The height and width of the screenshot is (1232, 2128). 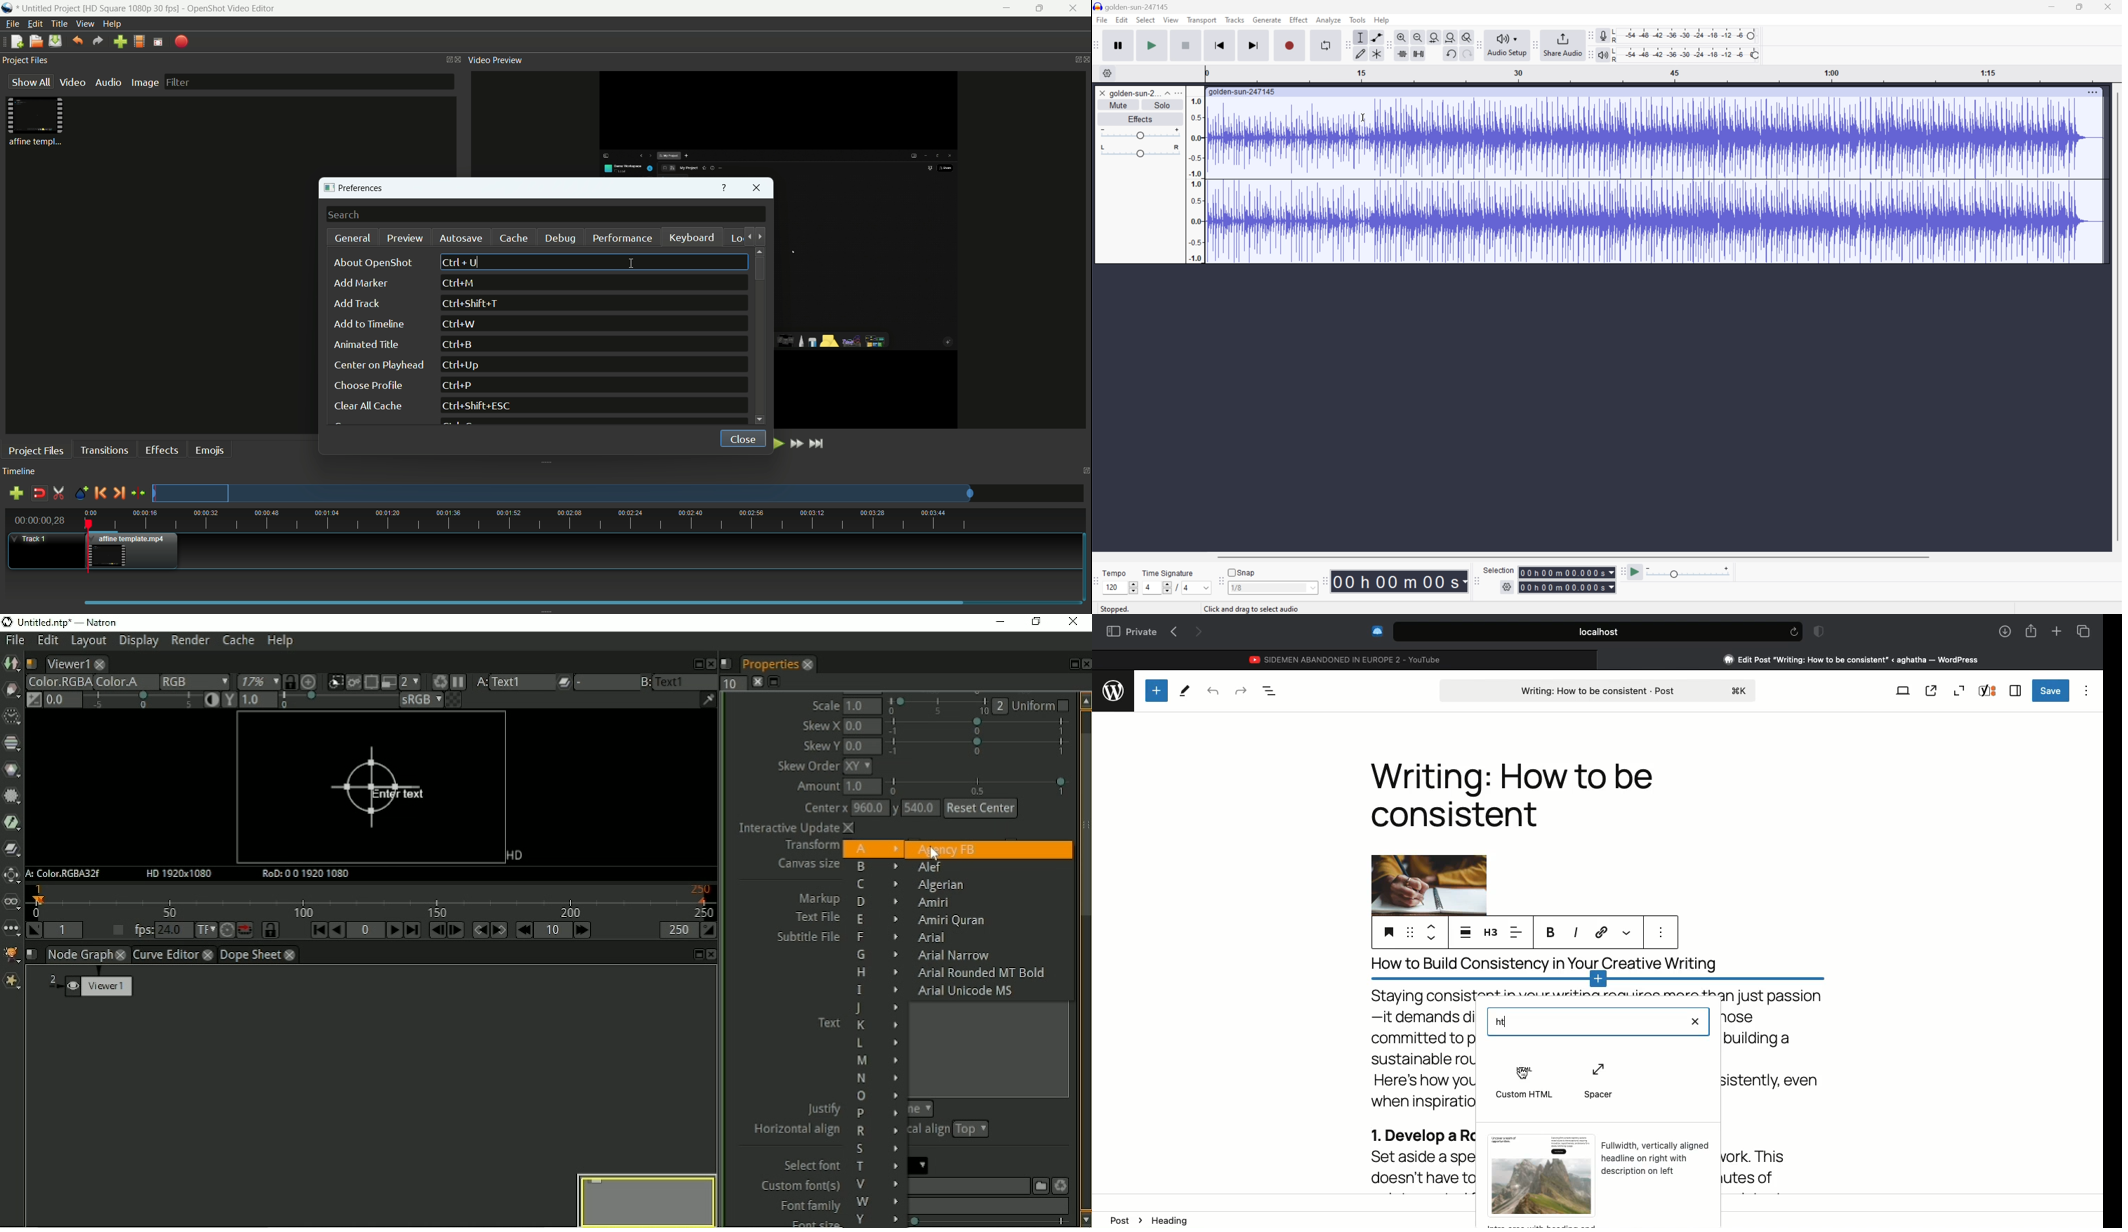 I want to click on Silence audio selection, so click(x=1418, y=53).